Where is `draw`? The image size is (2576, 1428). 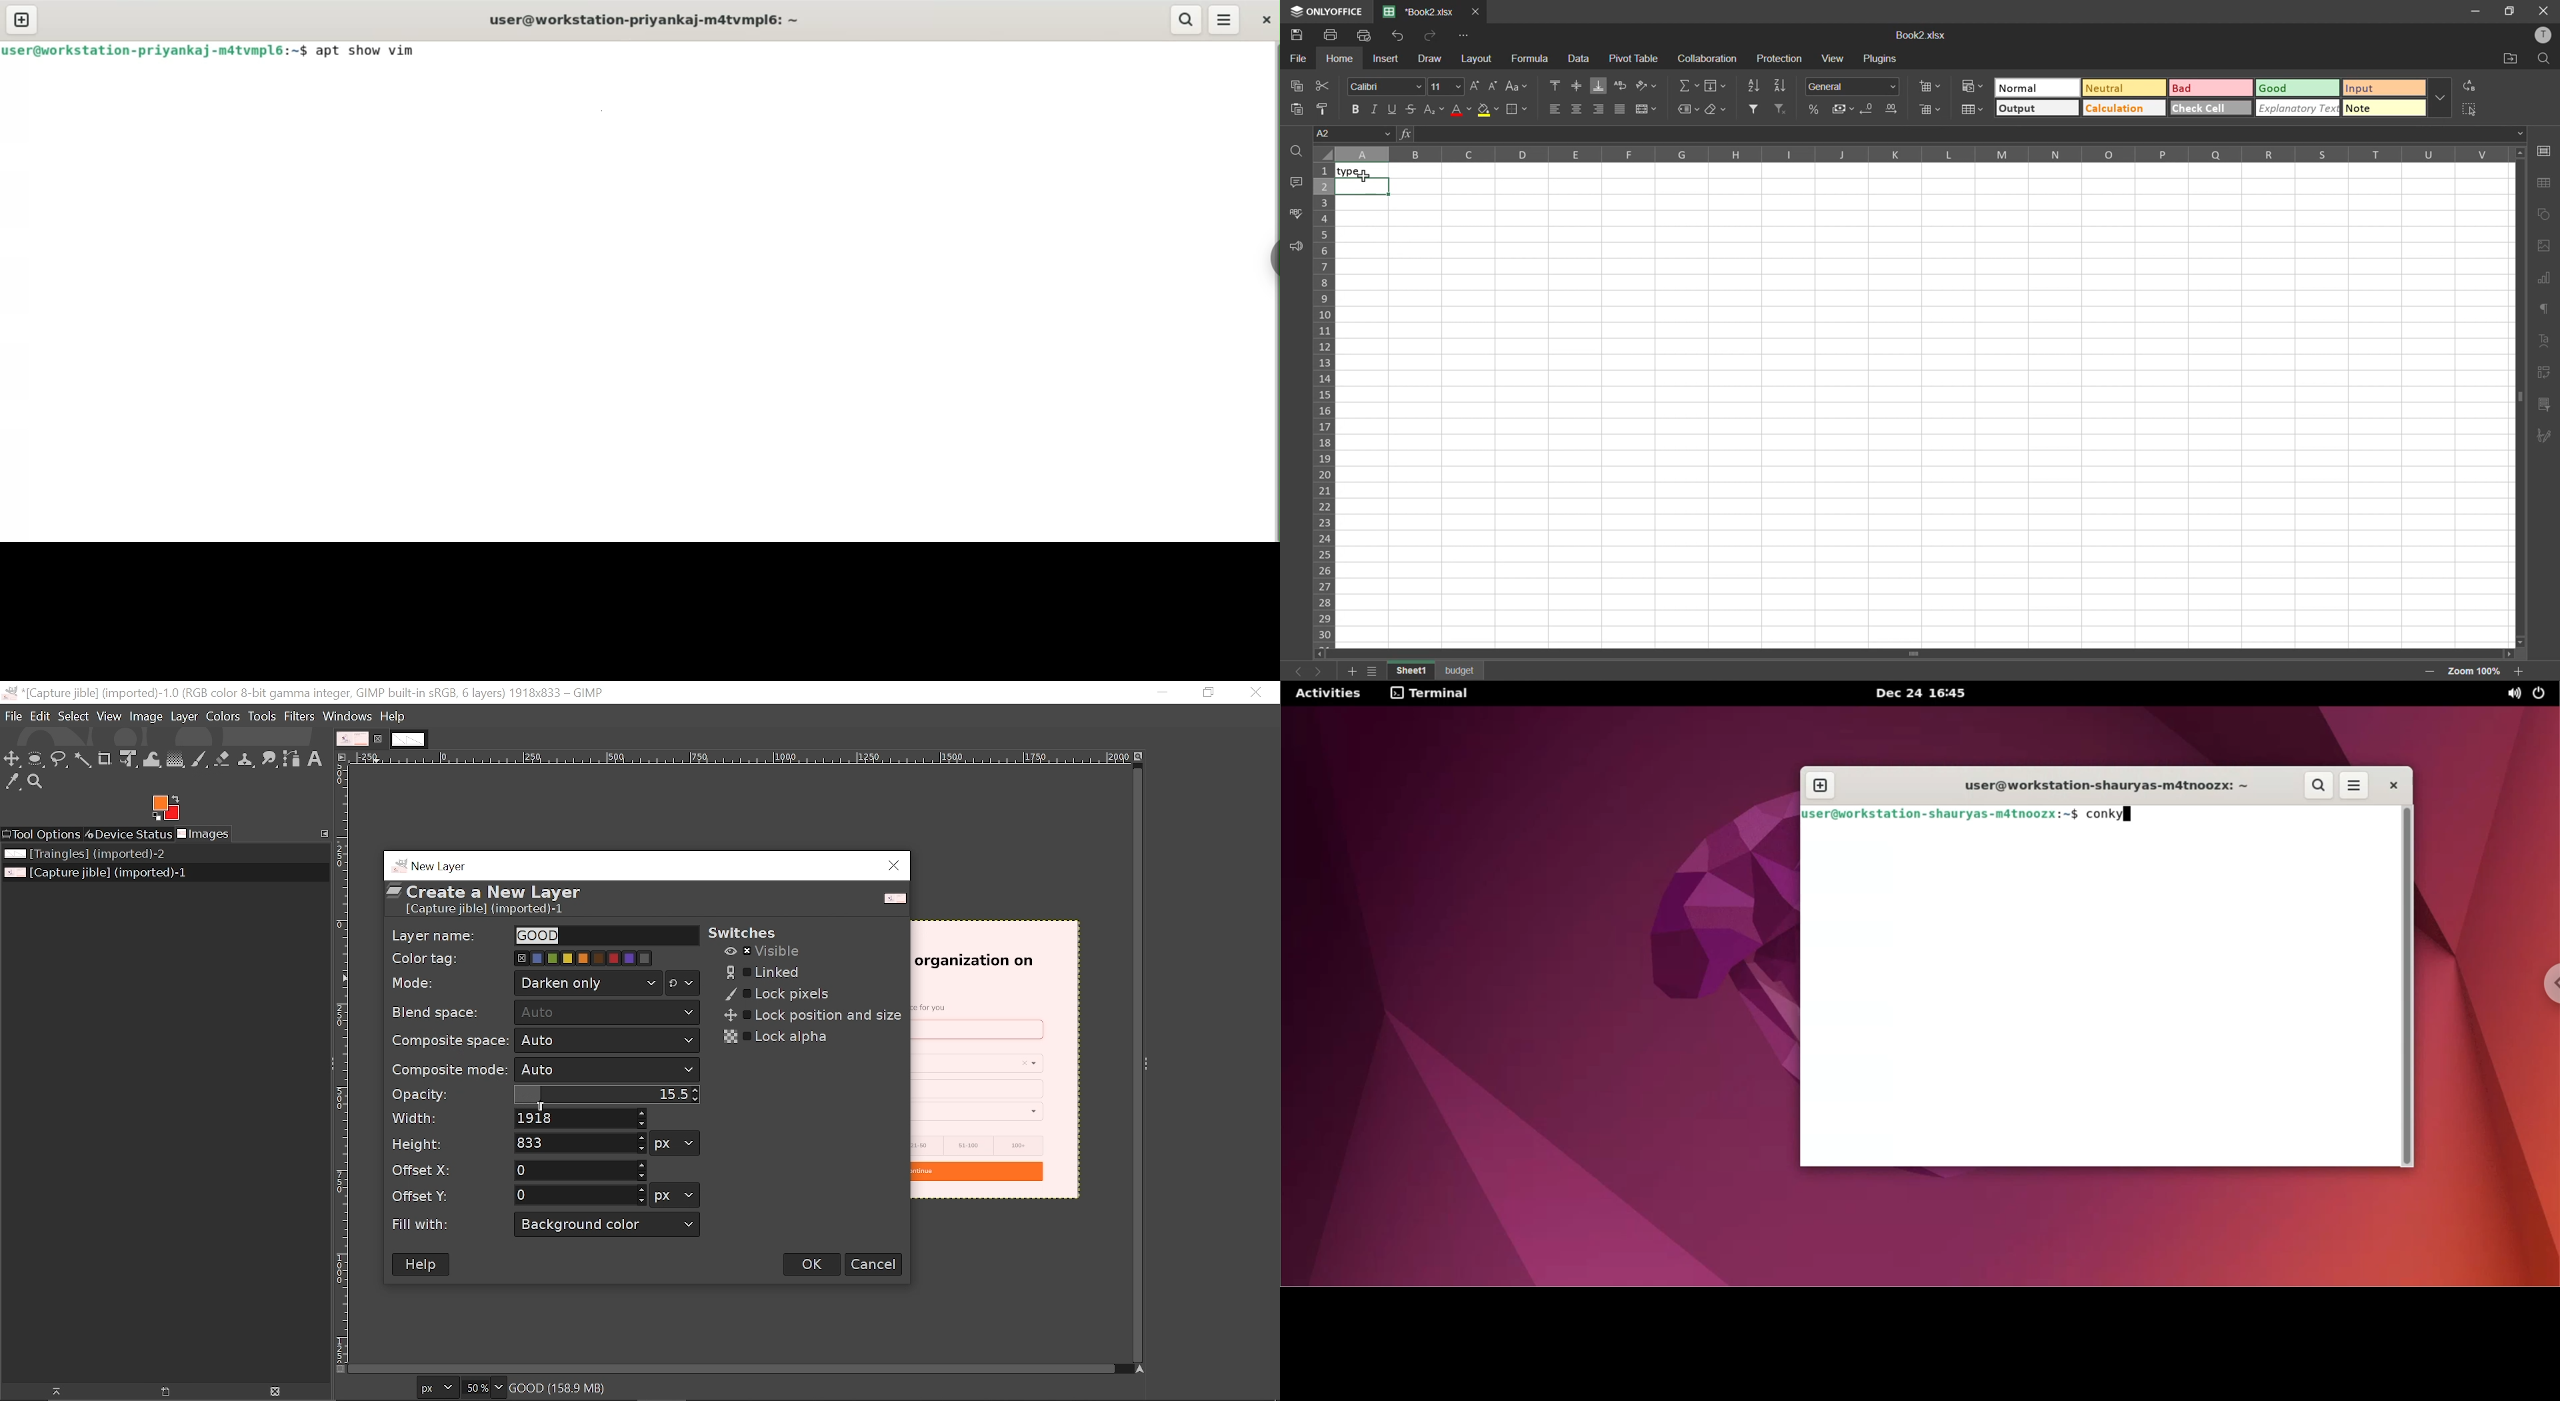
draw is located at coordinates (1431, 59).